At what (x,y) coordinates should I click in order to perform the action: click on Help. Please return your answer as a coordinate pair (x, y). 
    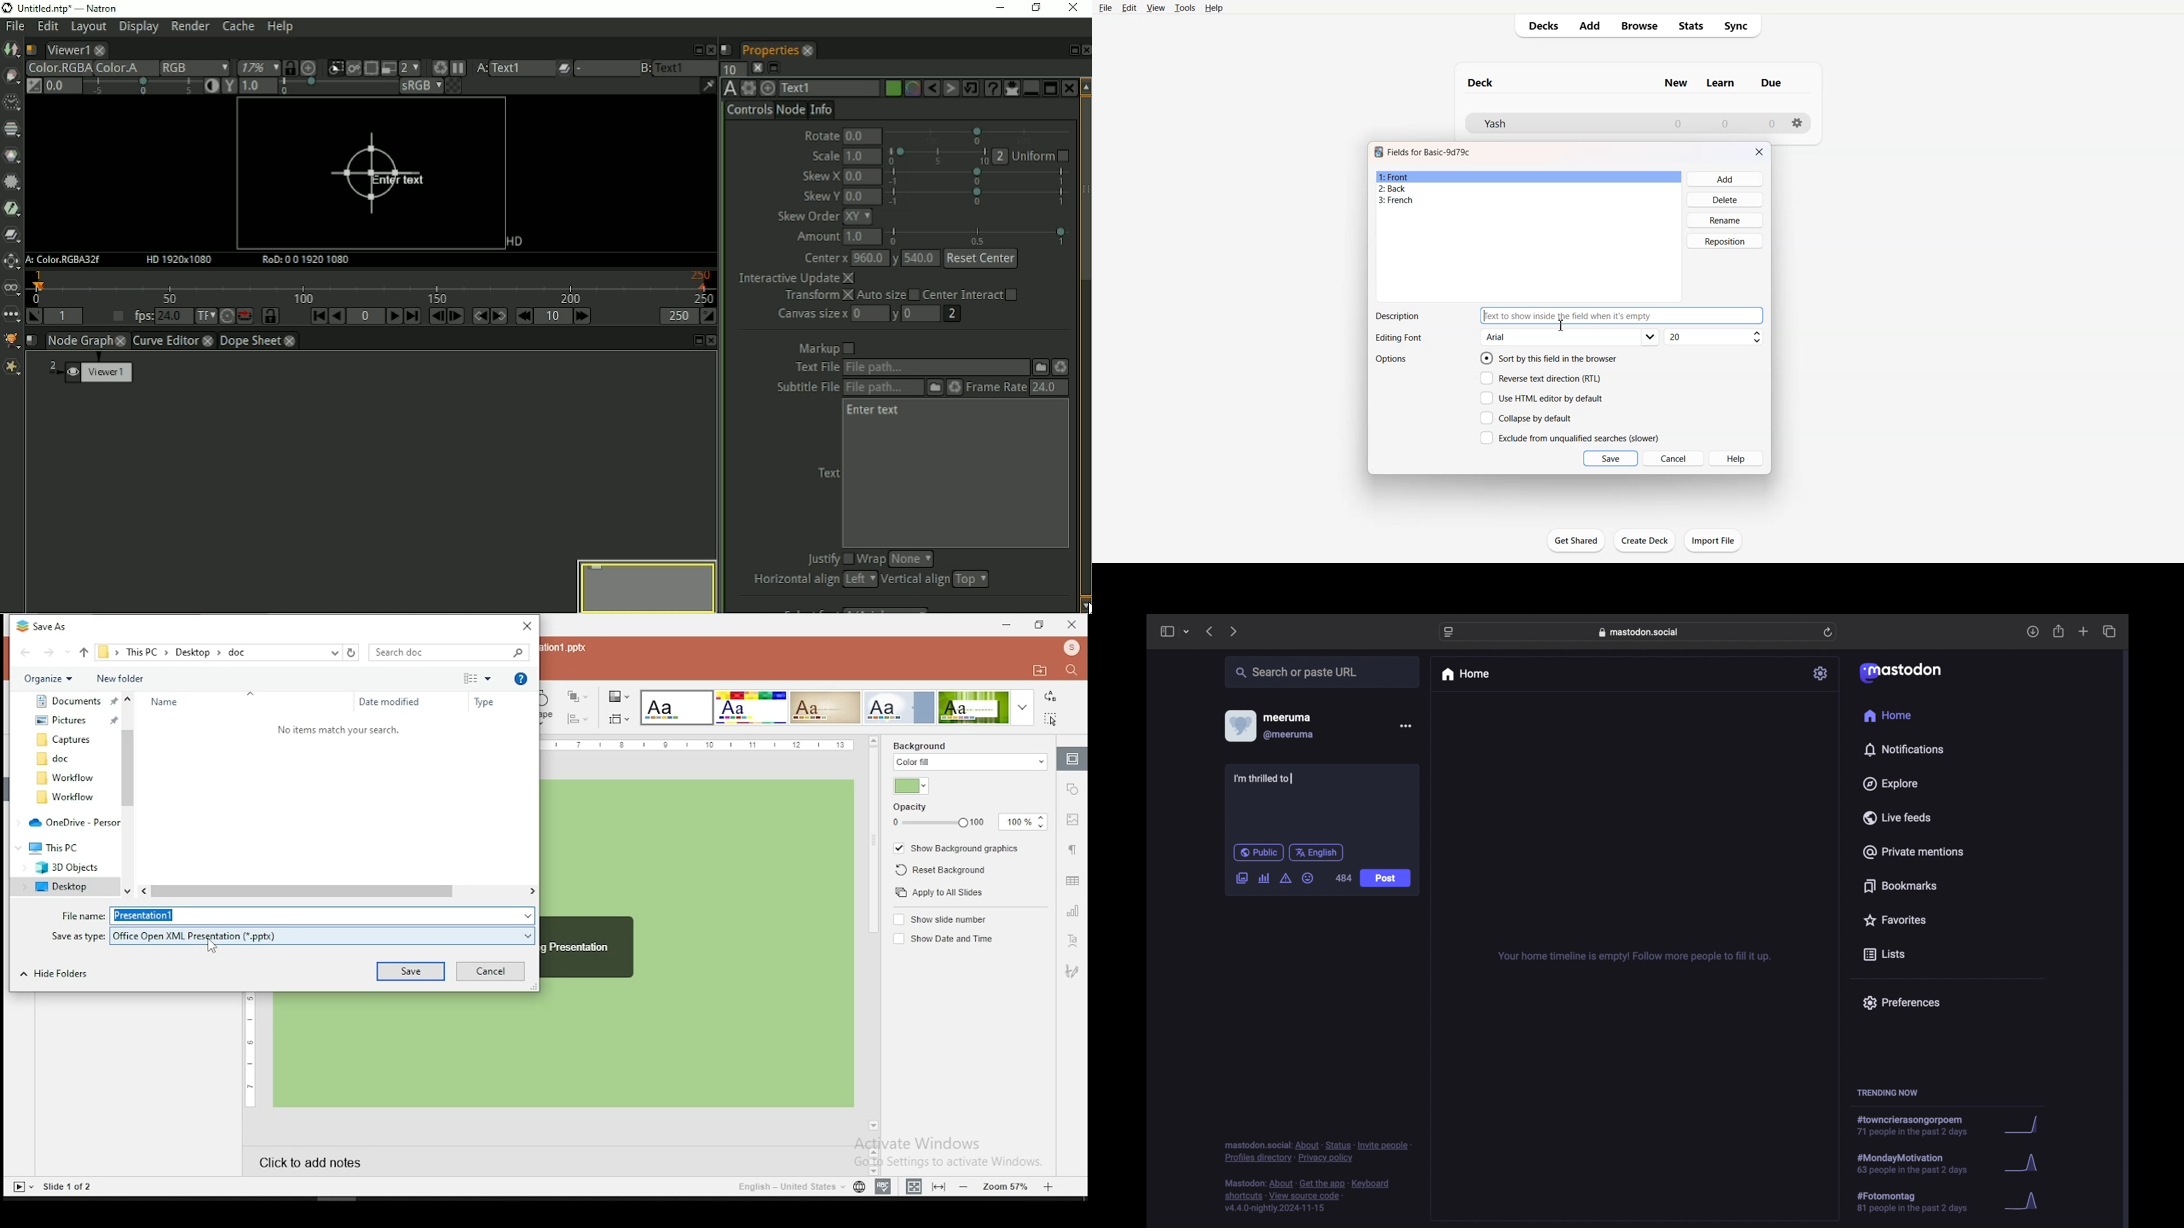
    Looking at the image, I should click on (1737, 458).